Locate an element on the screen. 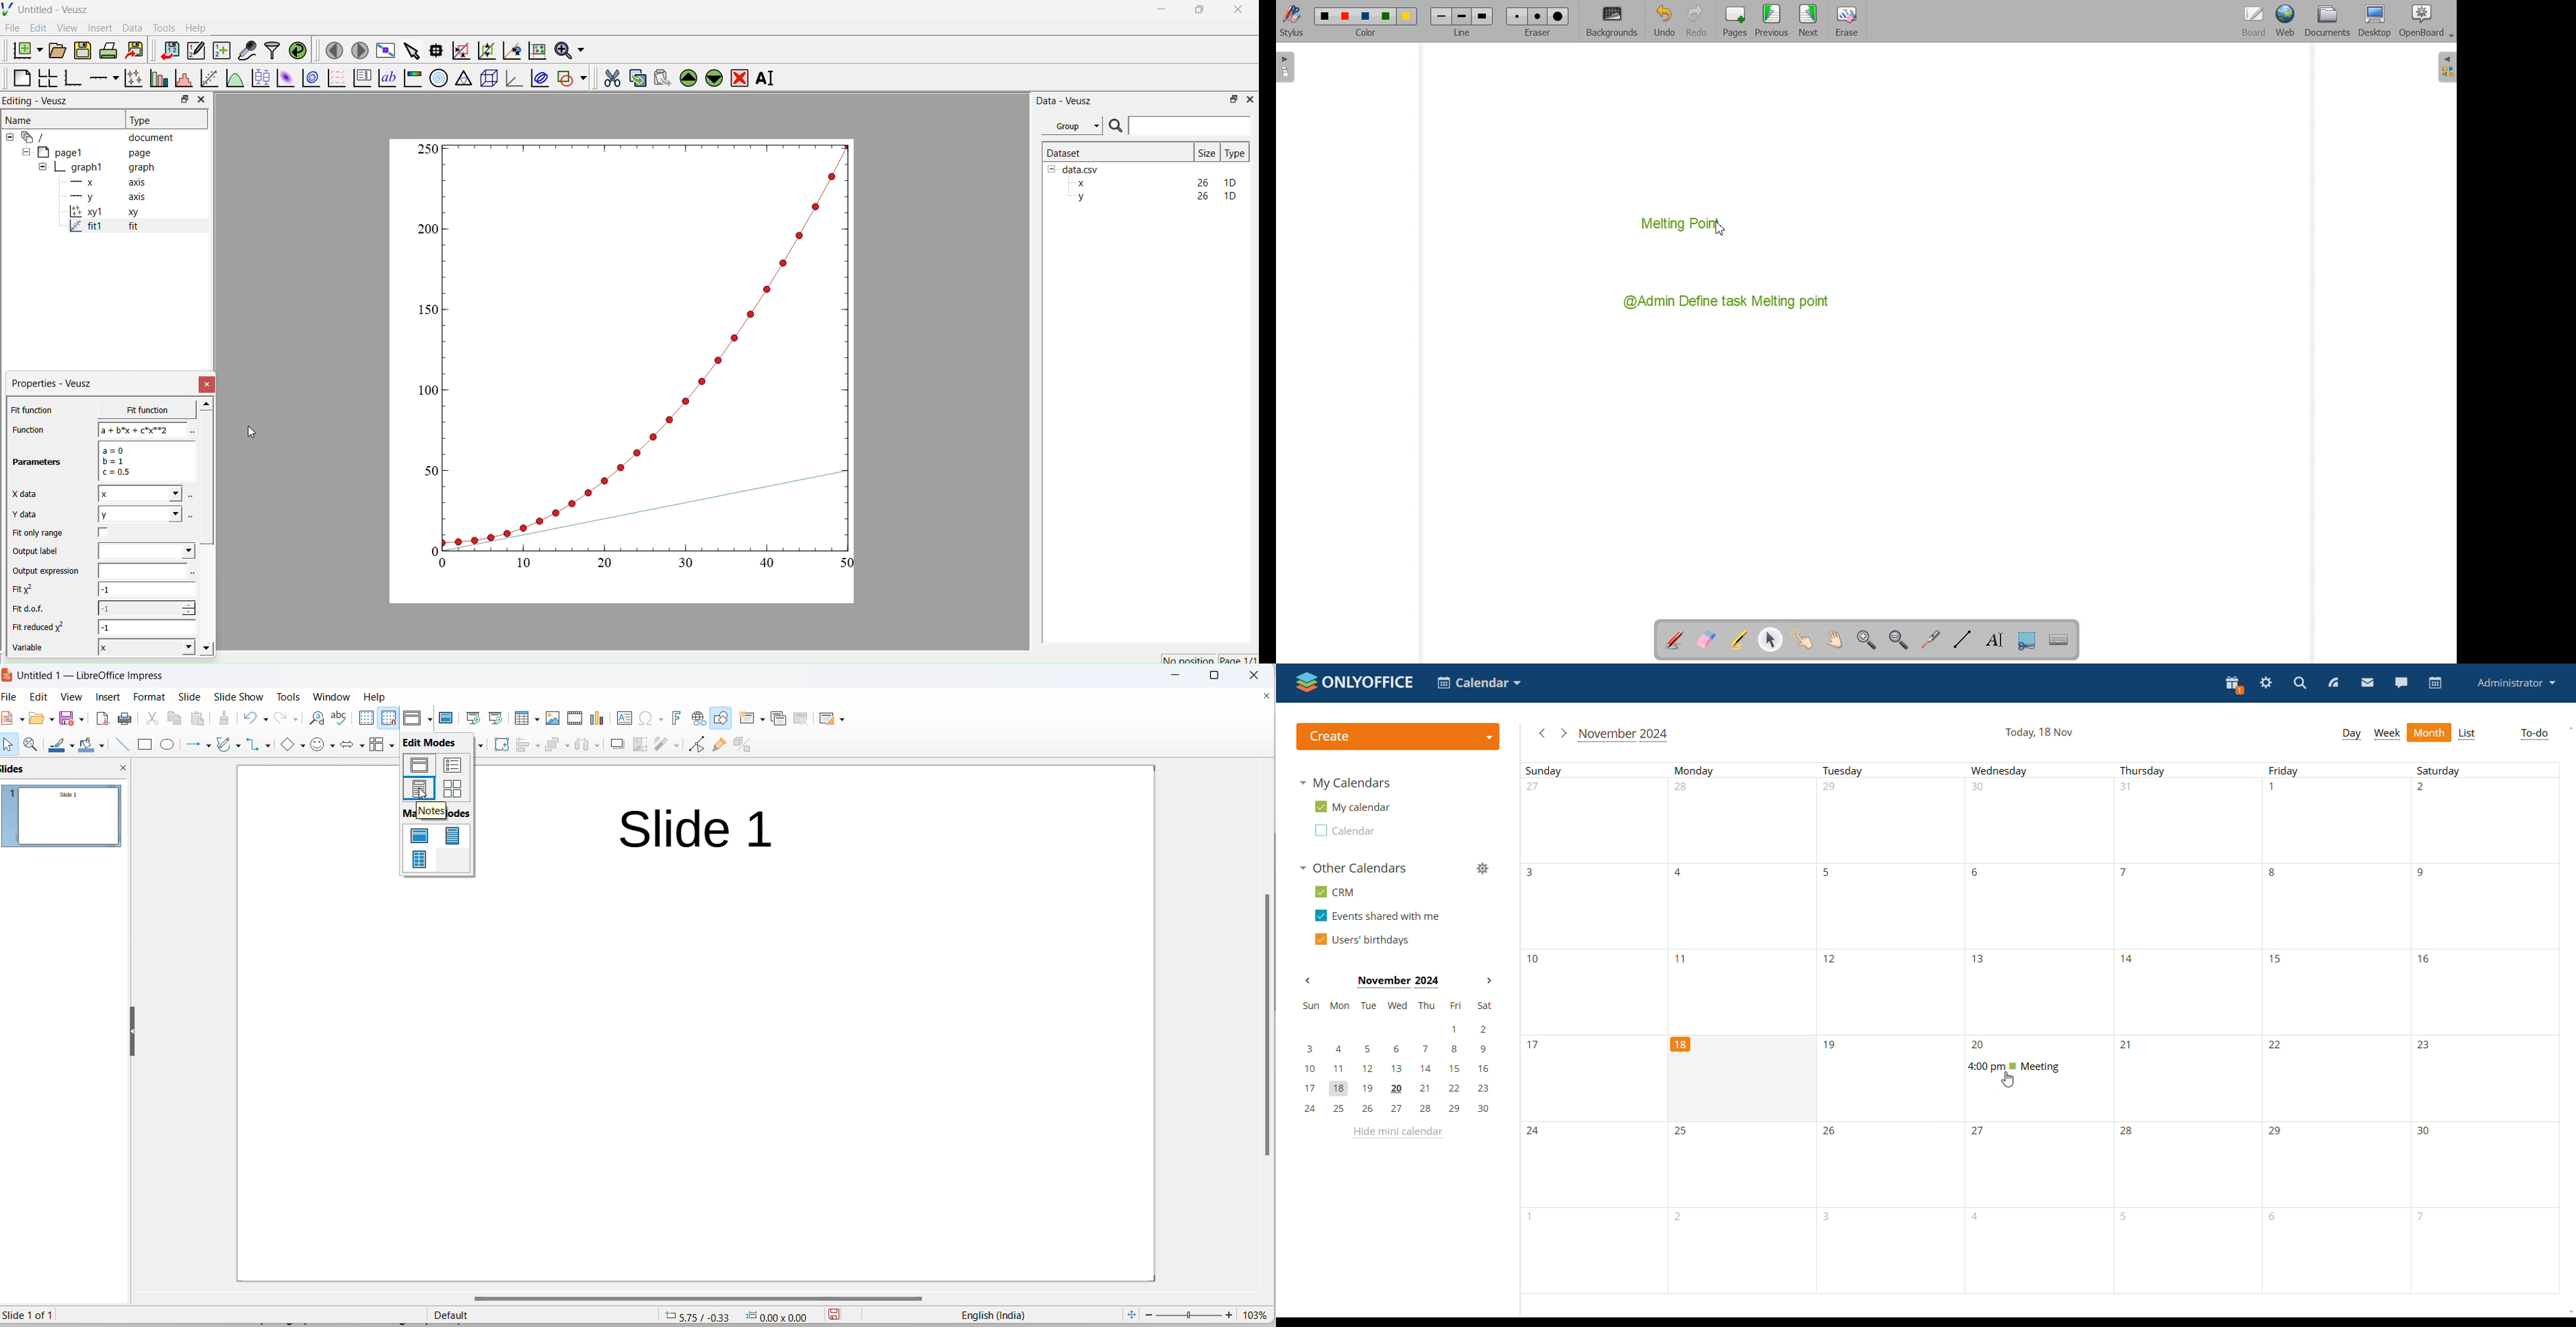  scroll down is located at coordinates (2568, 1313).